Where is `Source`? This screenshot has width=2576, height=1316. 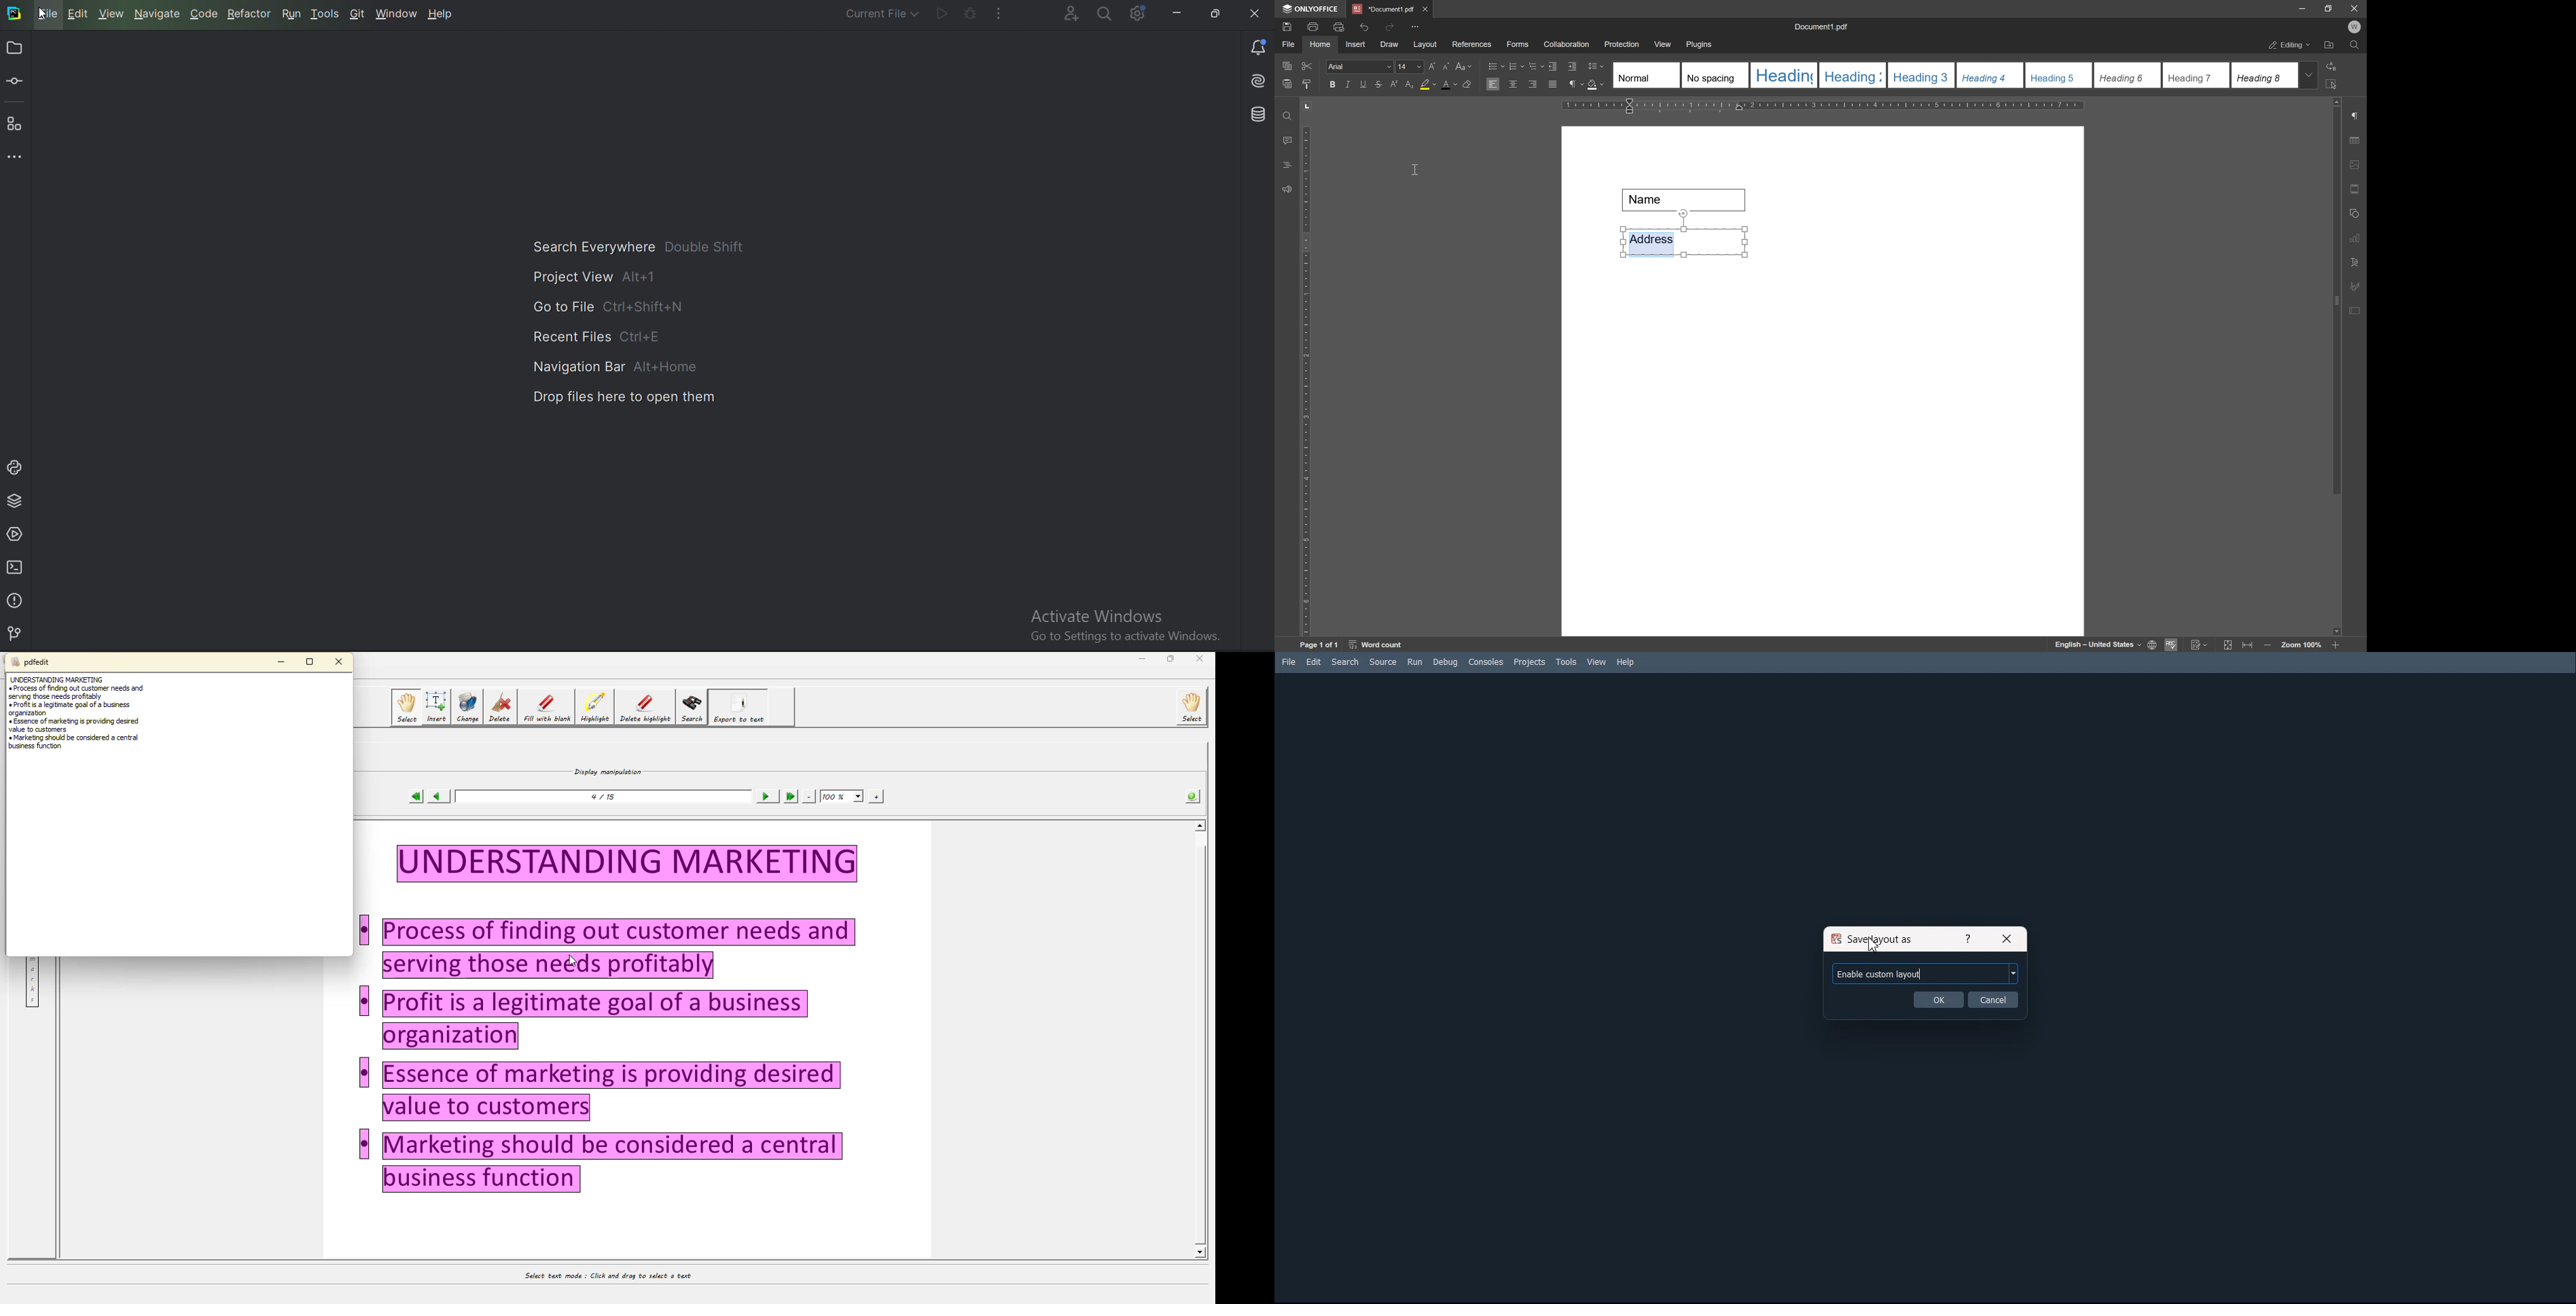
Source is located at coordinates (1383, 661).